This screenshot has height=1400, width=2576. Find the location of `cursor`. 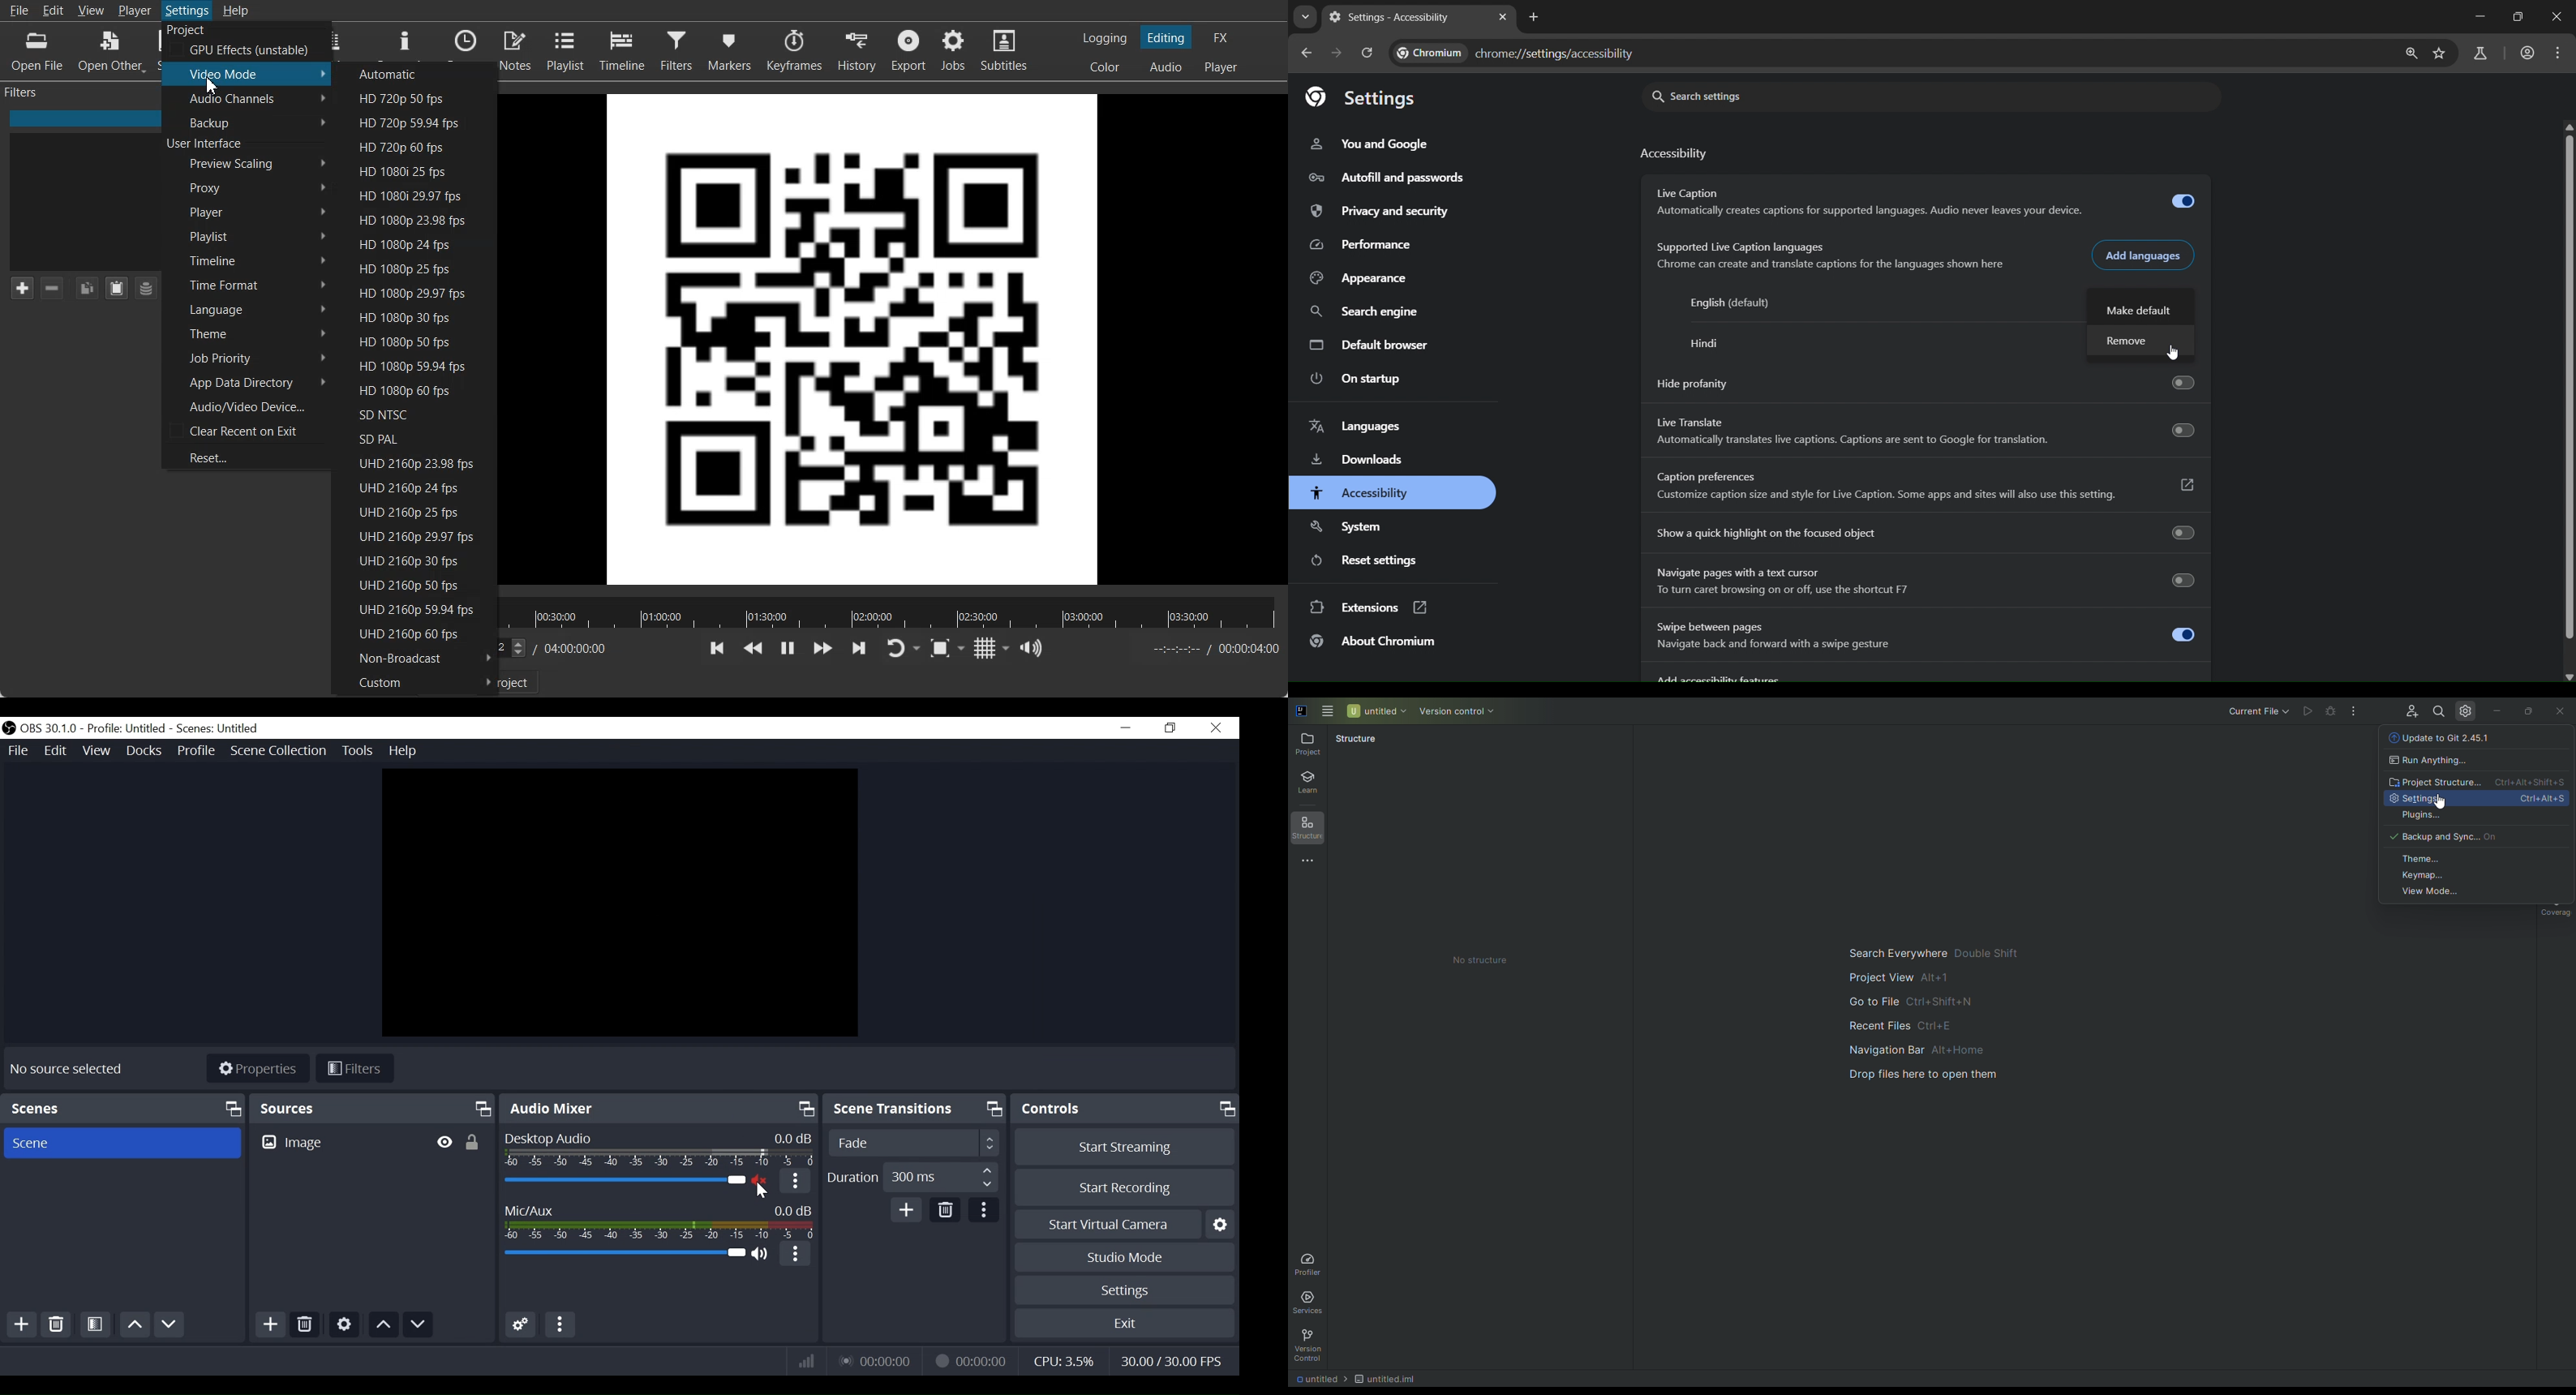

cursor is located at coordinates (2443, 803).